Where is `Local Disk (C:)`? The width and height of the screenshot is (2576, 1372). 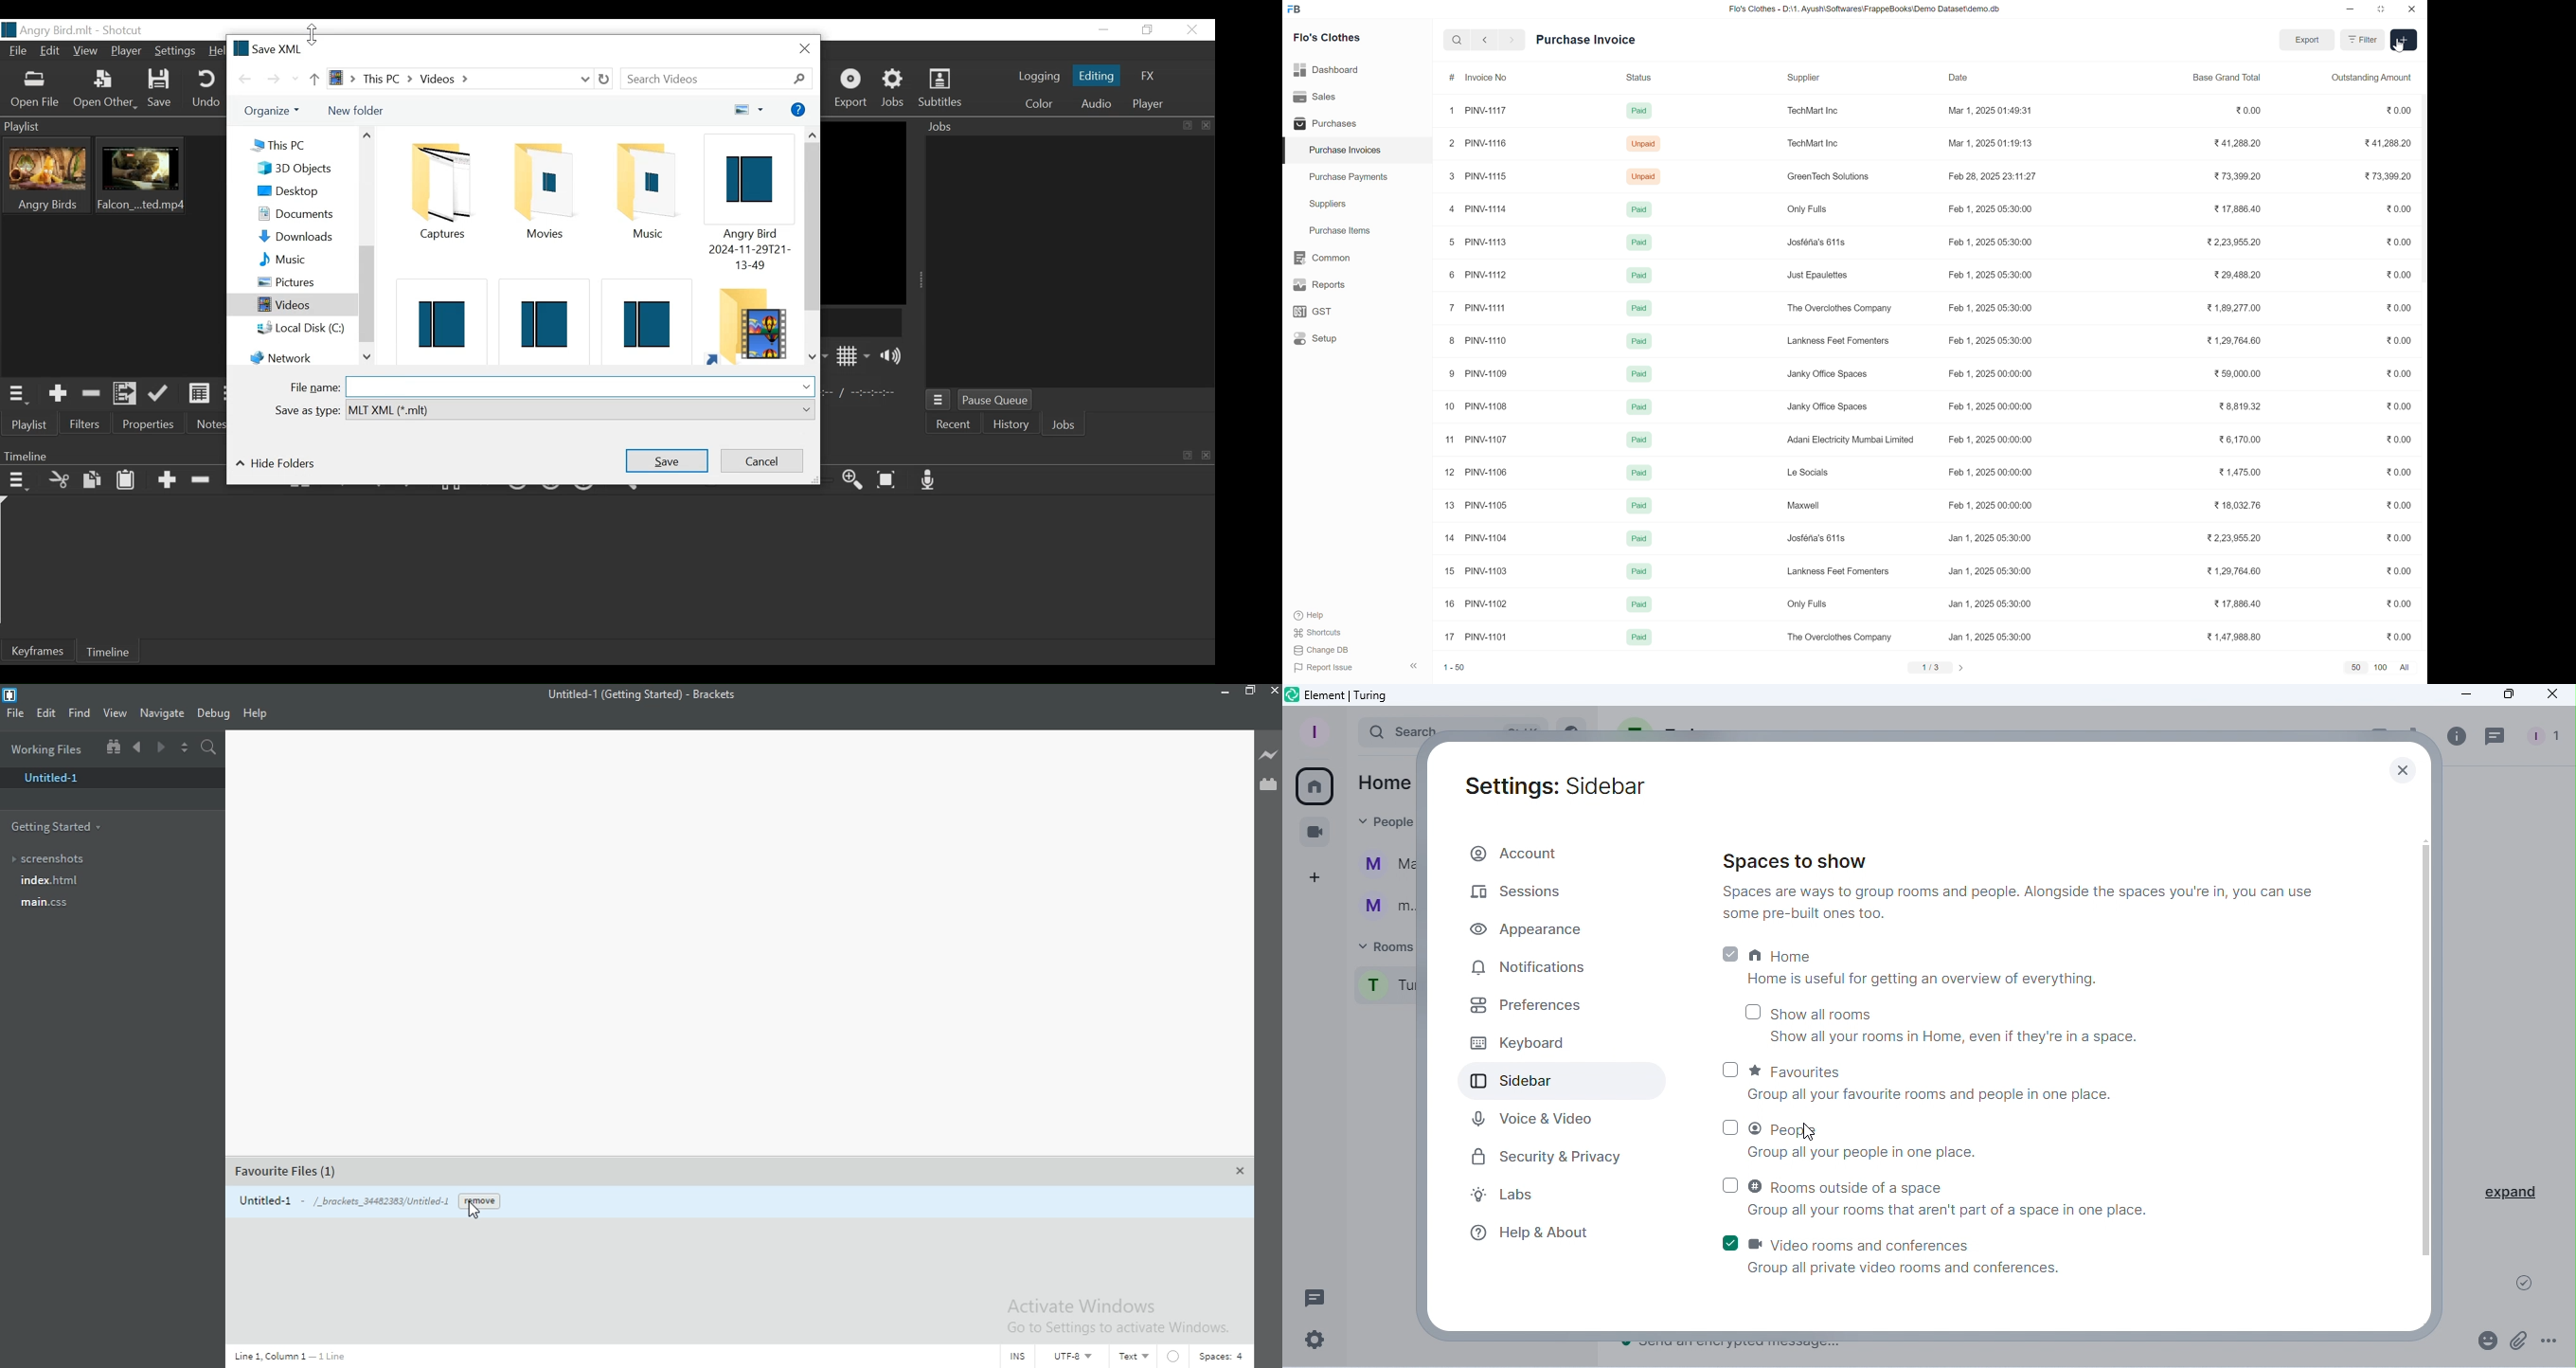 Local Disk (C:) is located at coordinates (305, 329).